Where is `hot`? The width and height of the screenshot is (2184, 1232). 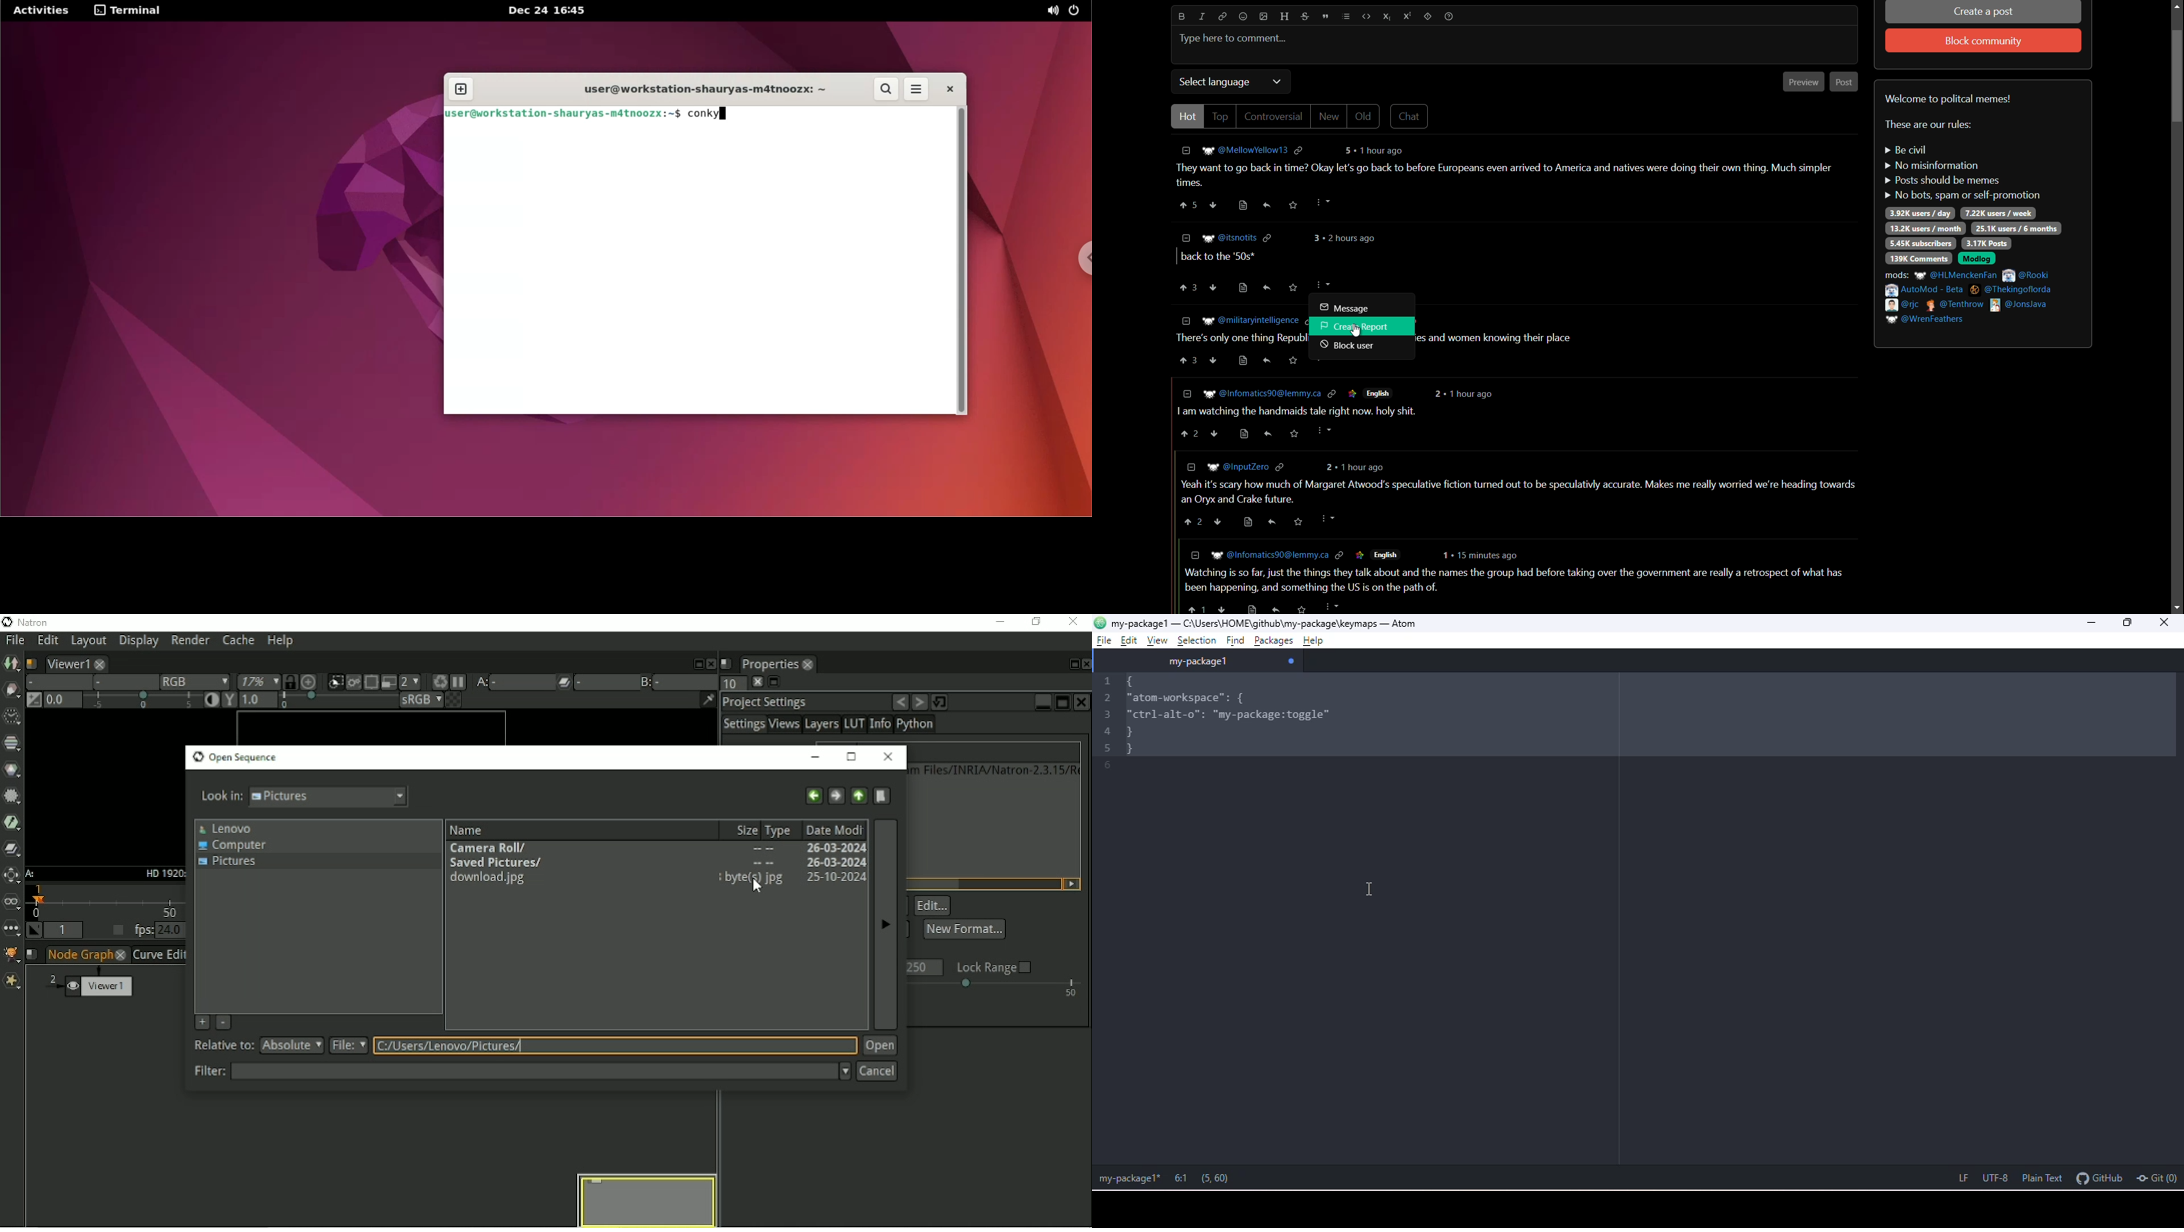 hot is located at coordinates (1188, 116).